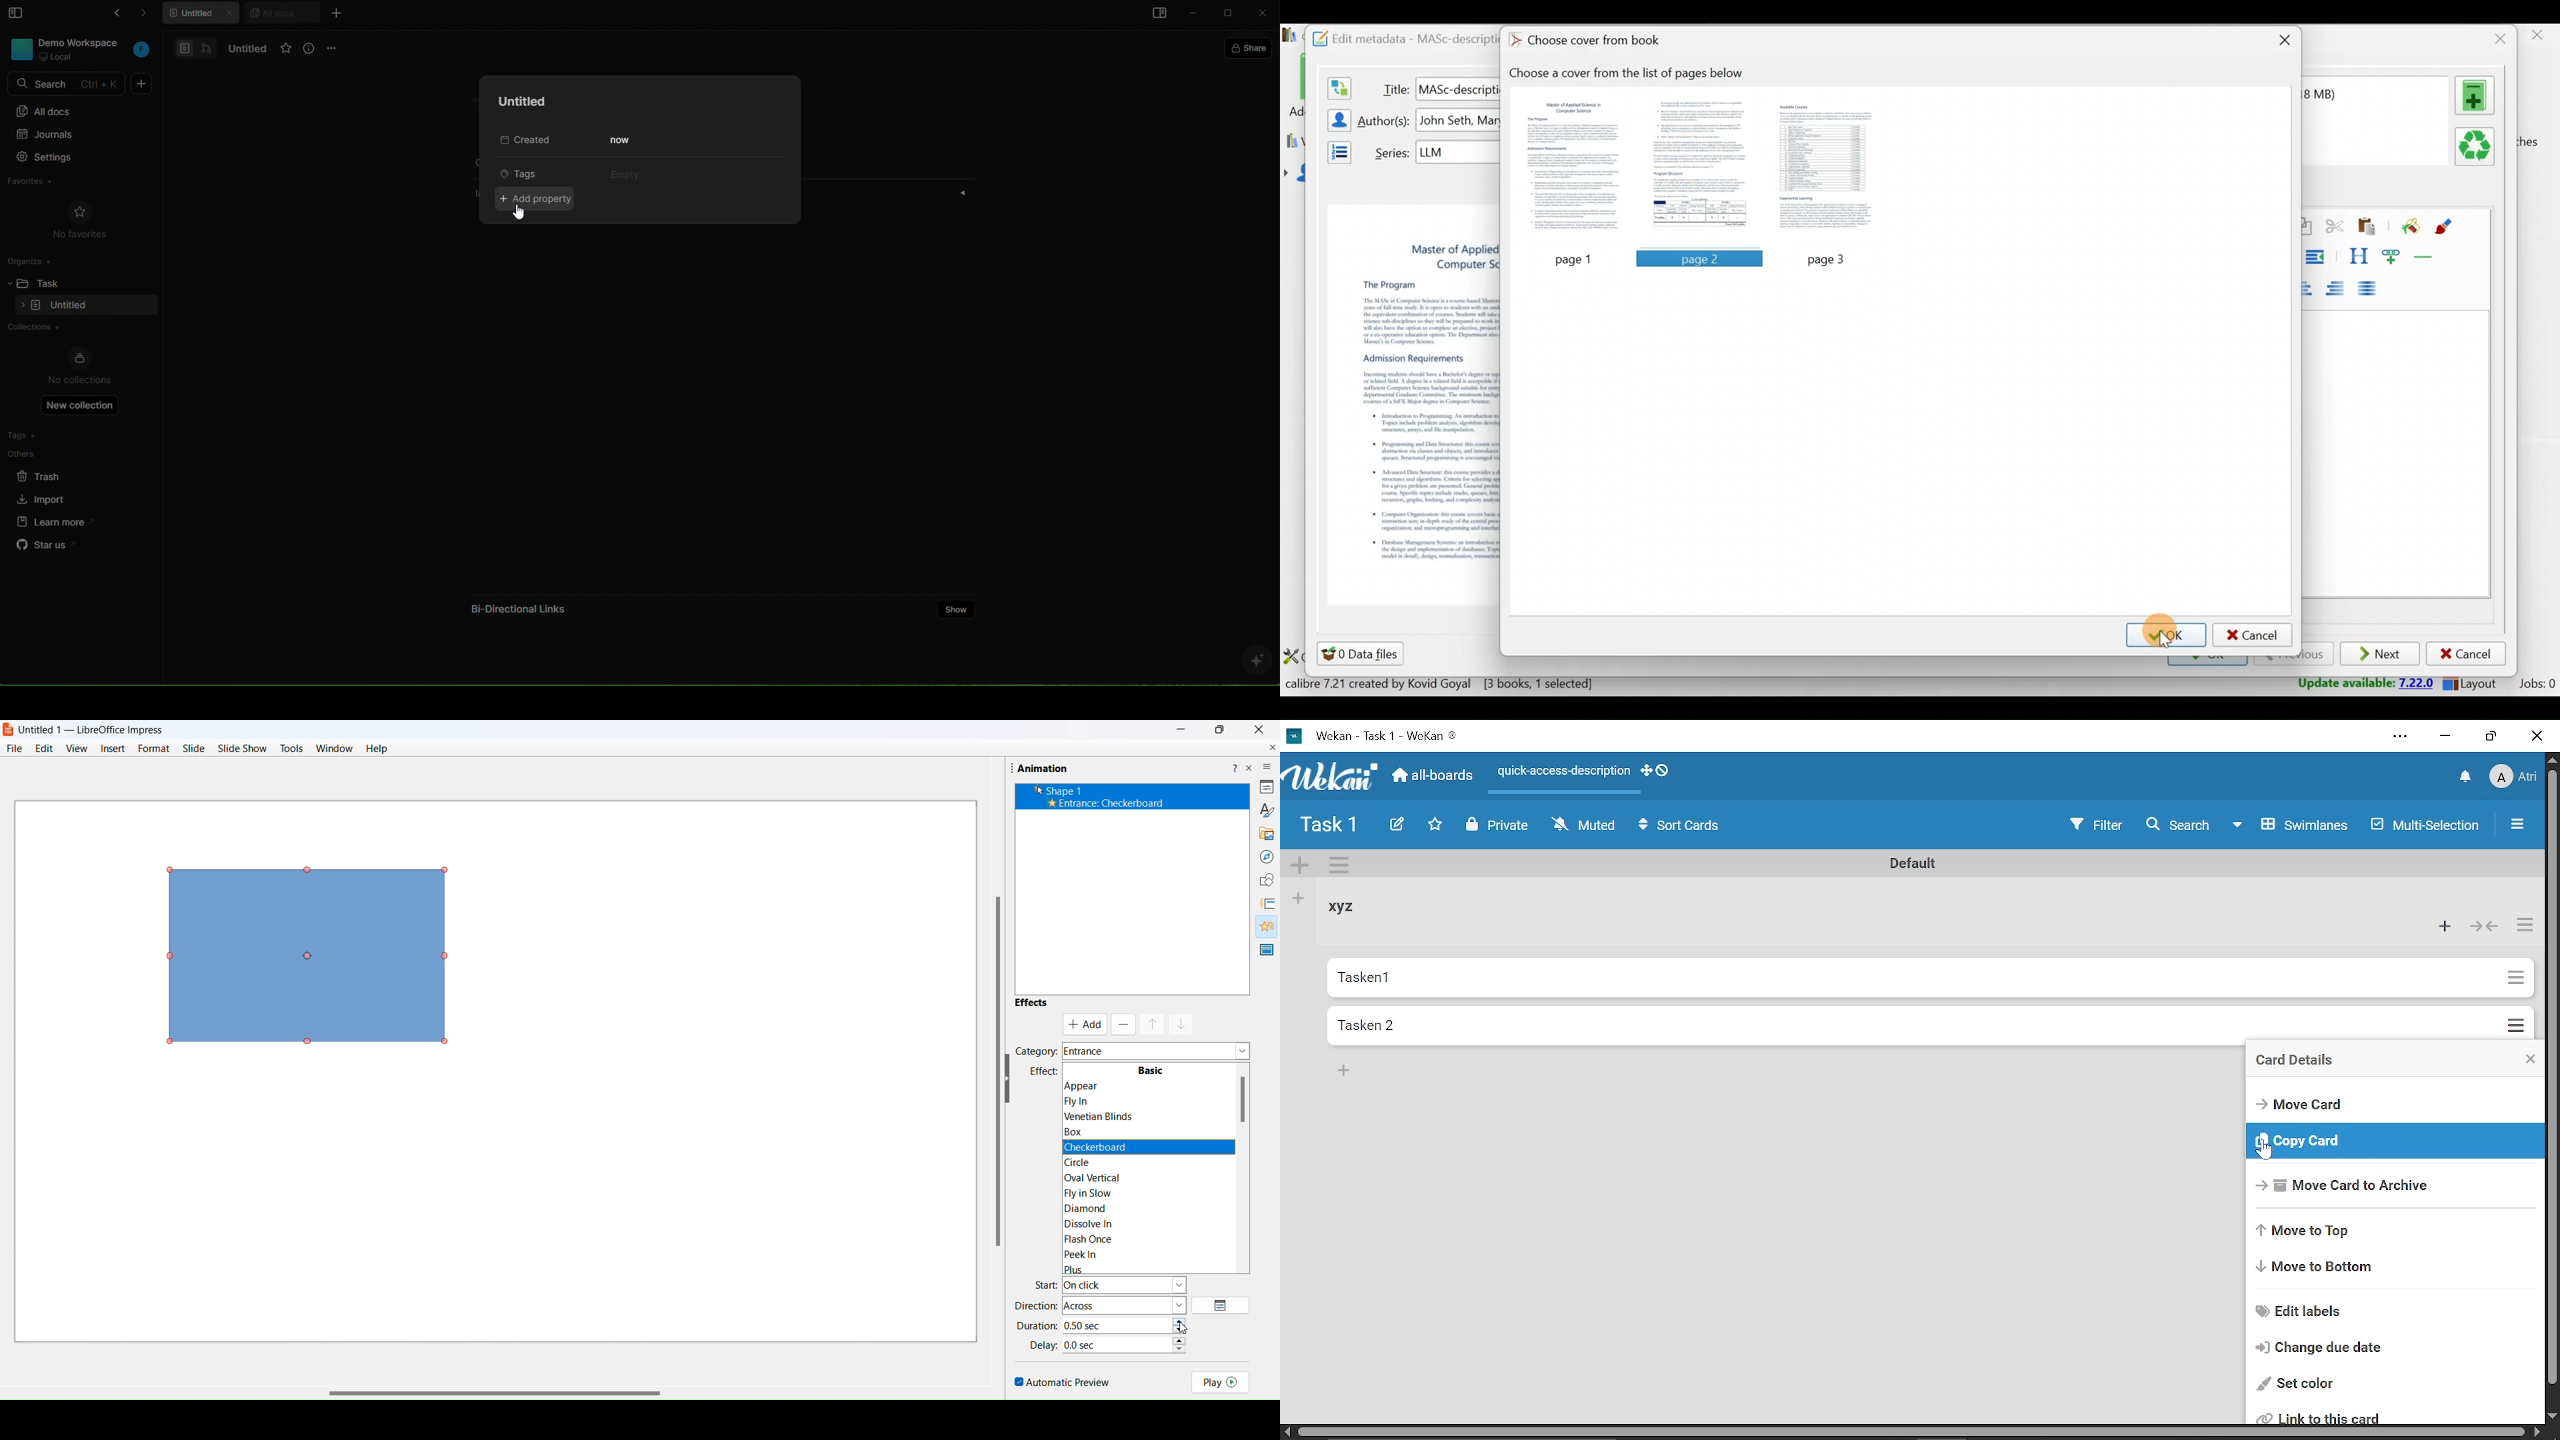 This screenshot has width=2576, height=1456. Describe the element at coordinates (99, 729) in the screenshot. I see `Untitled 1 — LibreOffice Impress` at that location.